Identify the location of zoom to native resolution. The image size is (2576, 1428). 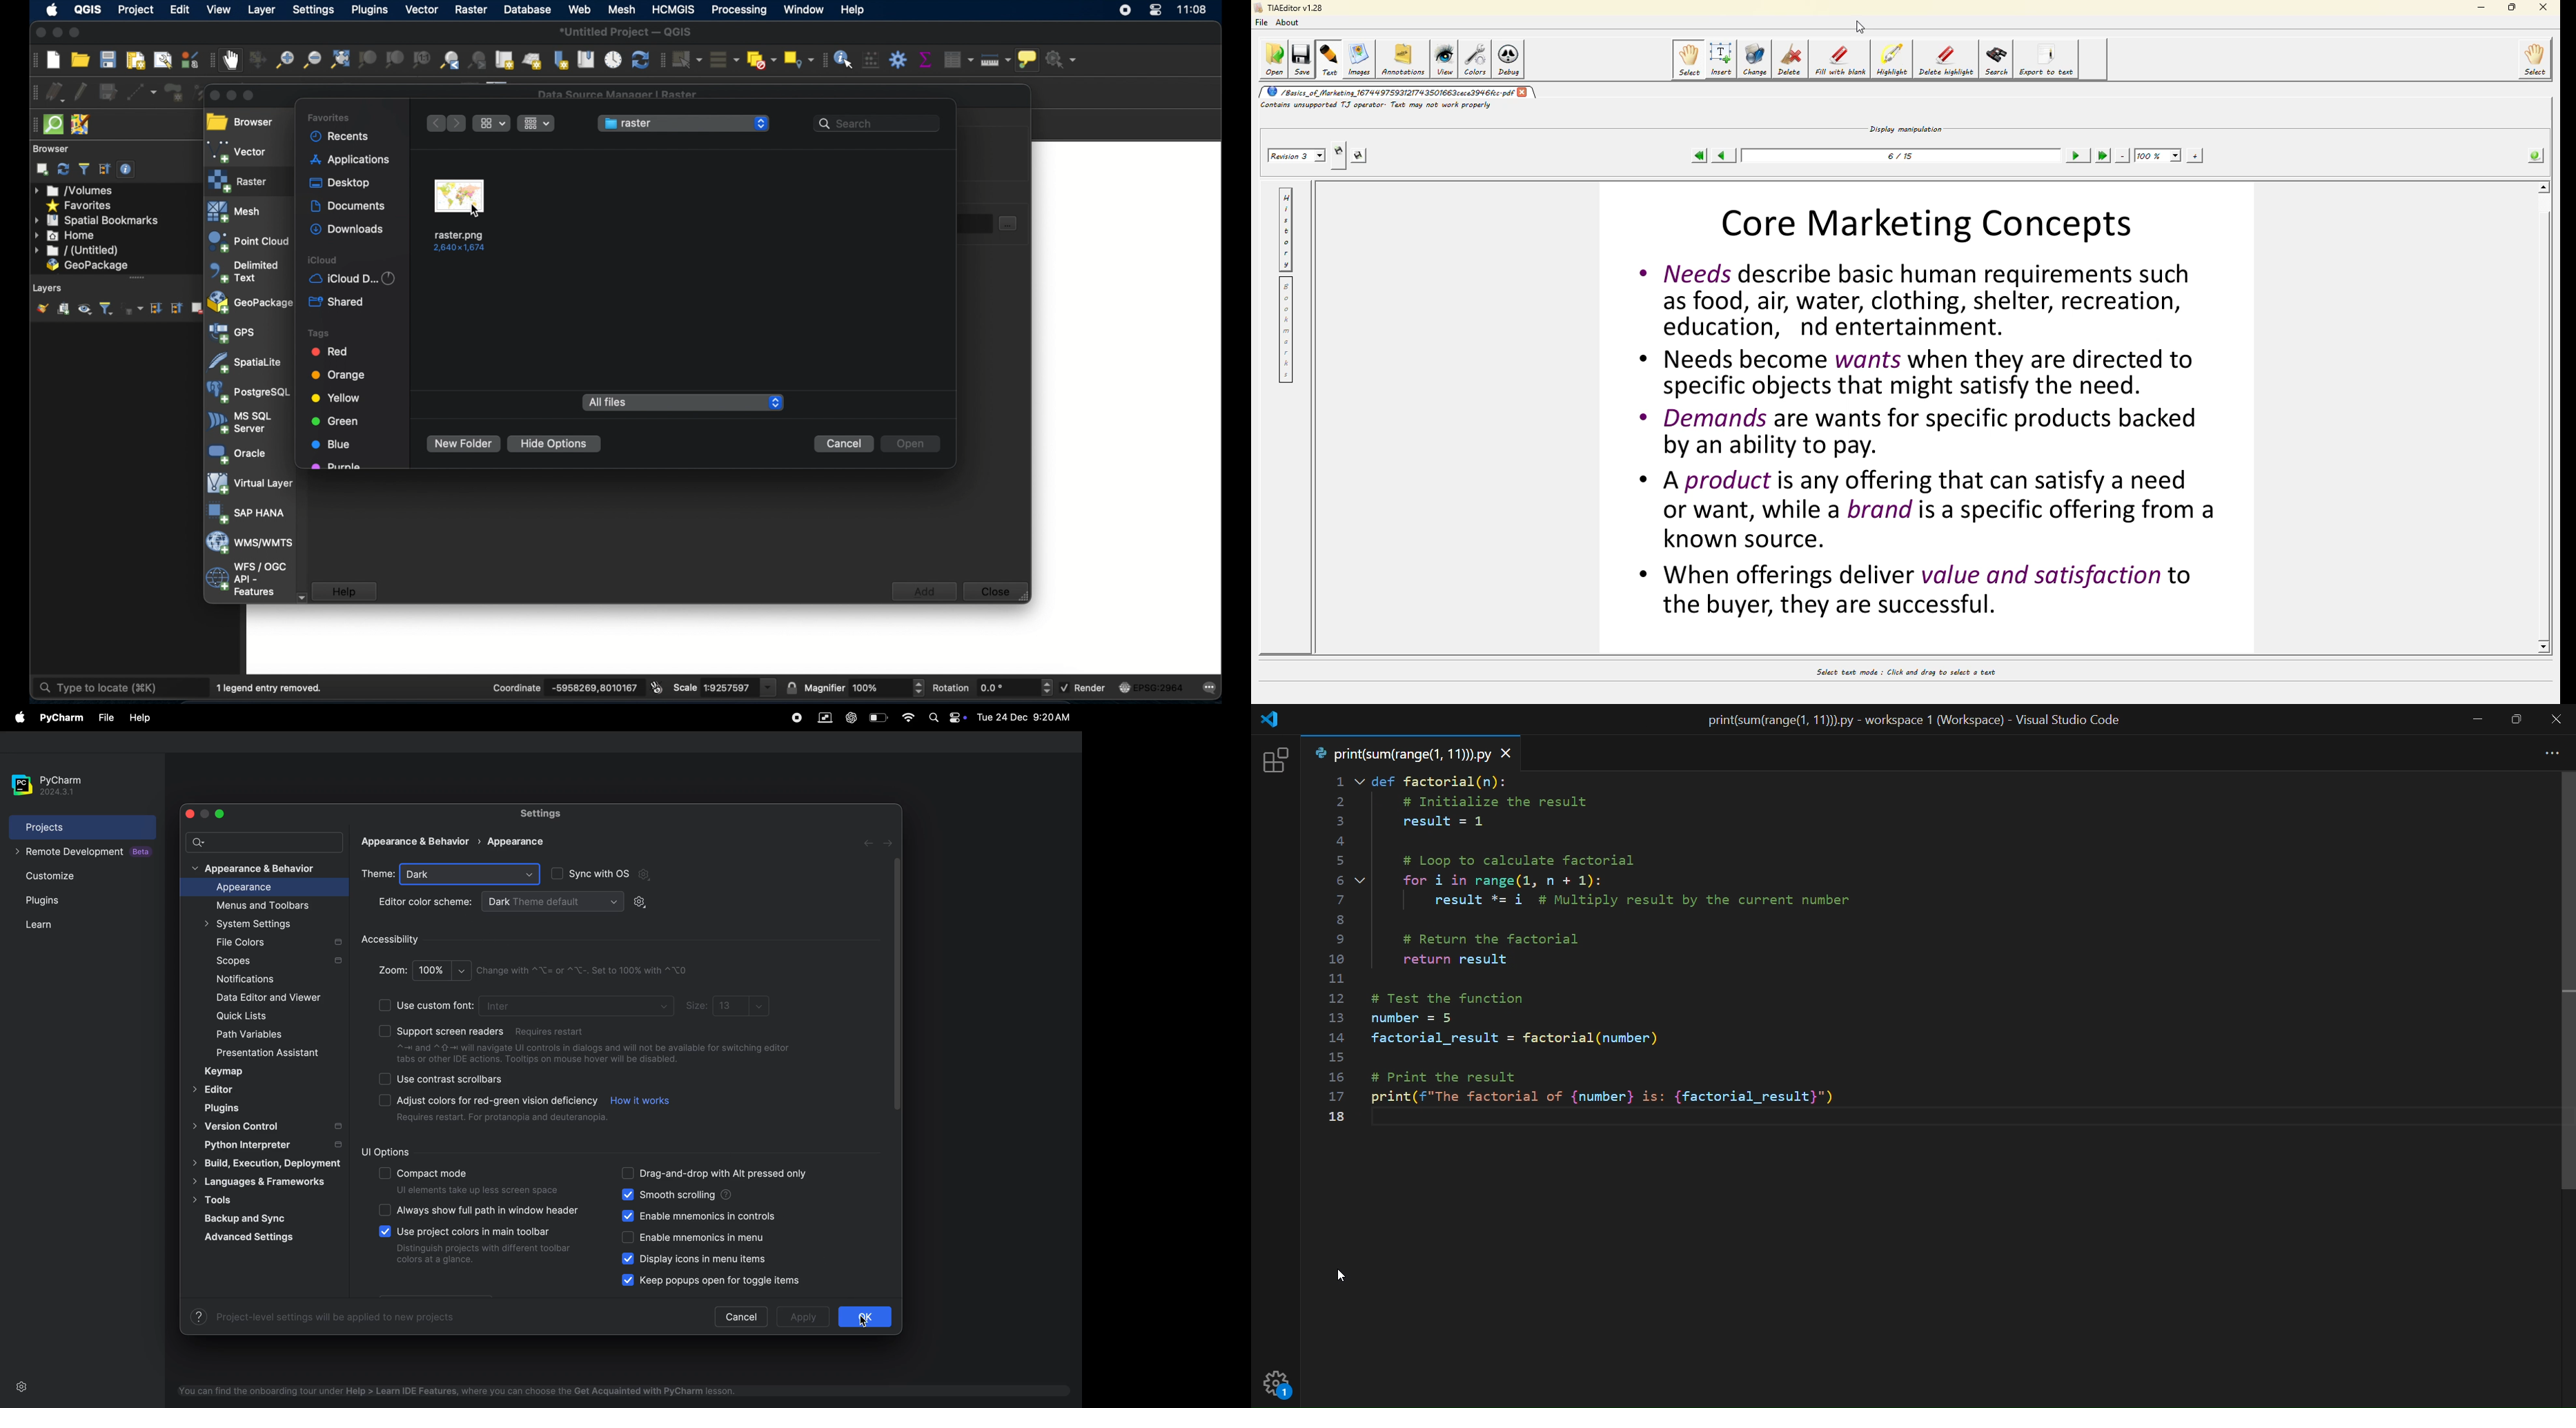
(422, 59).